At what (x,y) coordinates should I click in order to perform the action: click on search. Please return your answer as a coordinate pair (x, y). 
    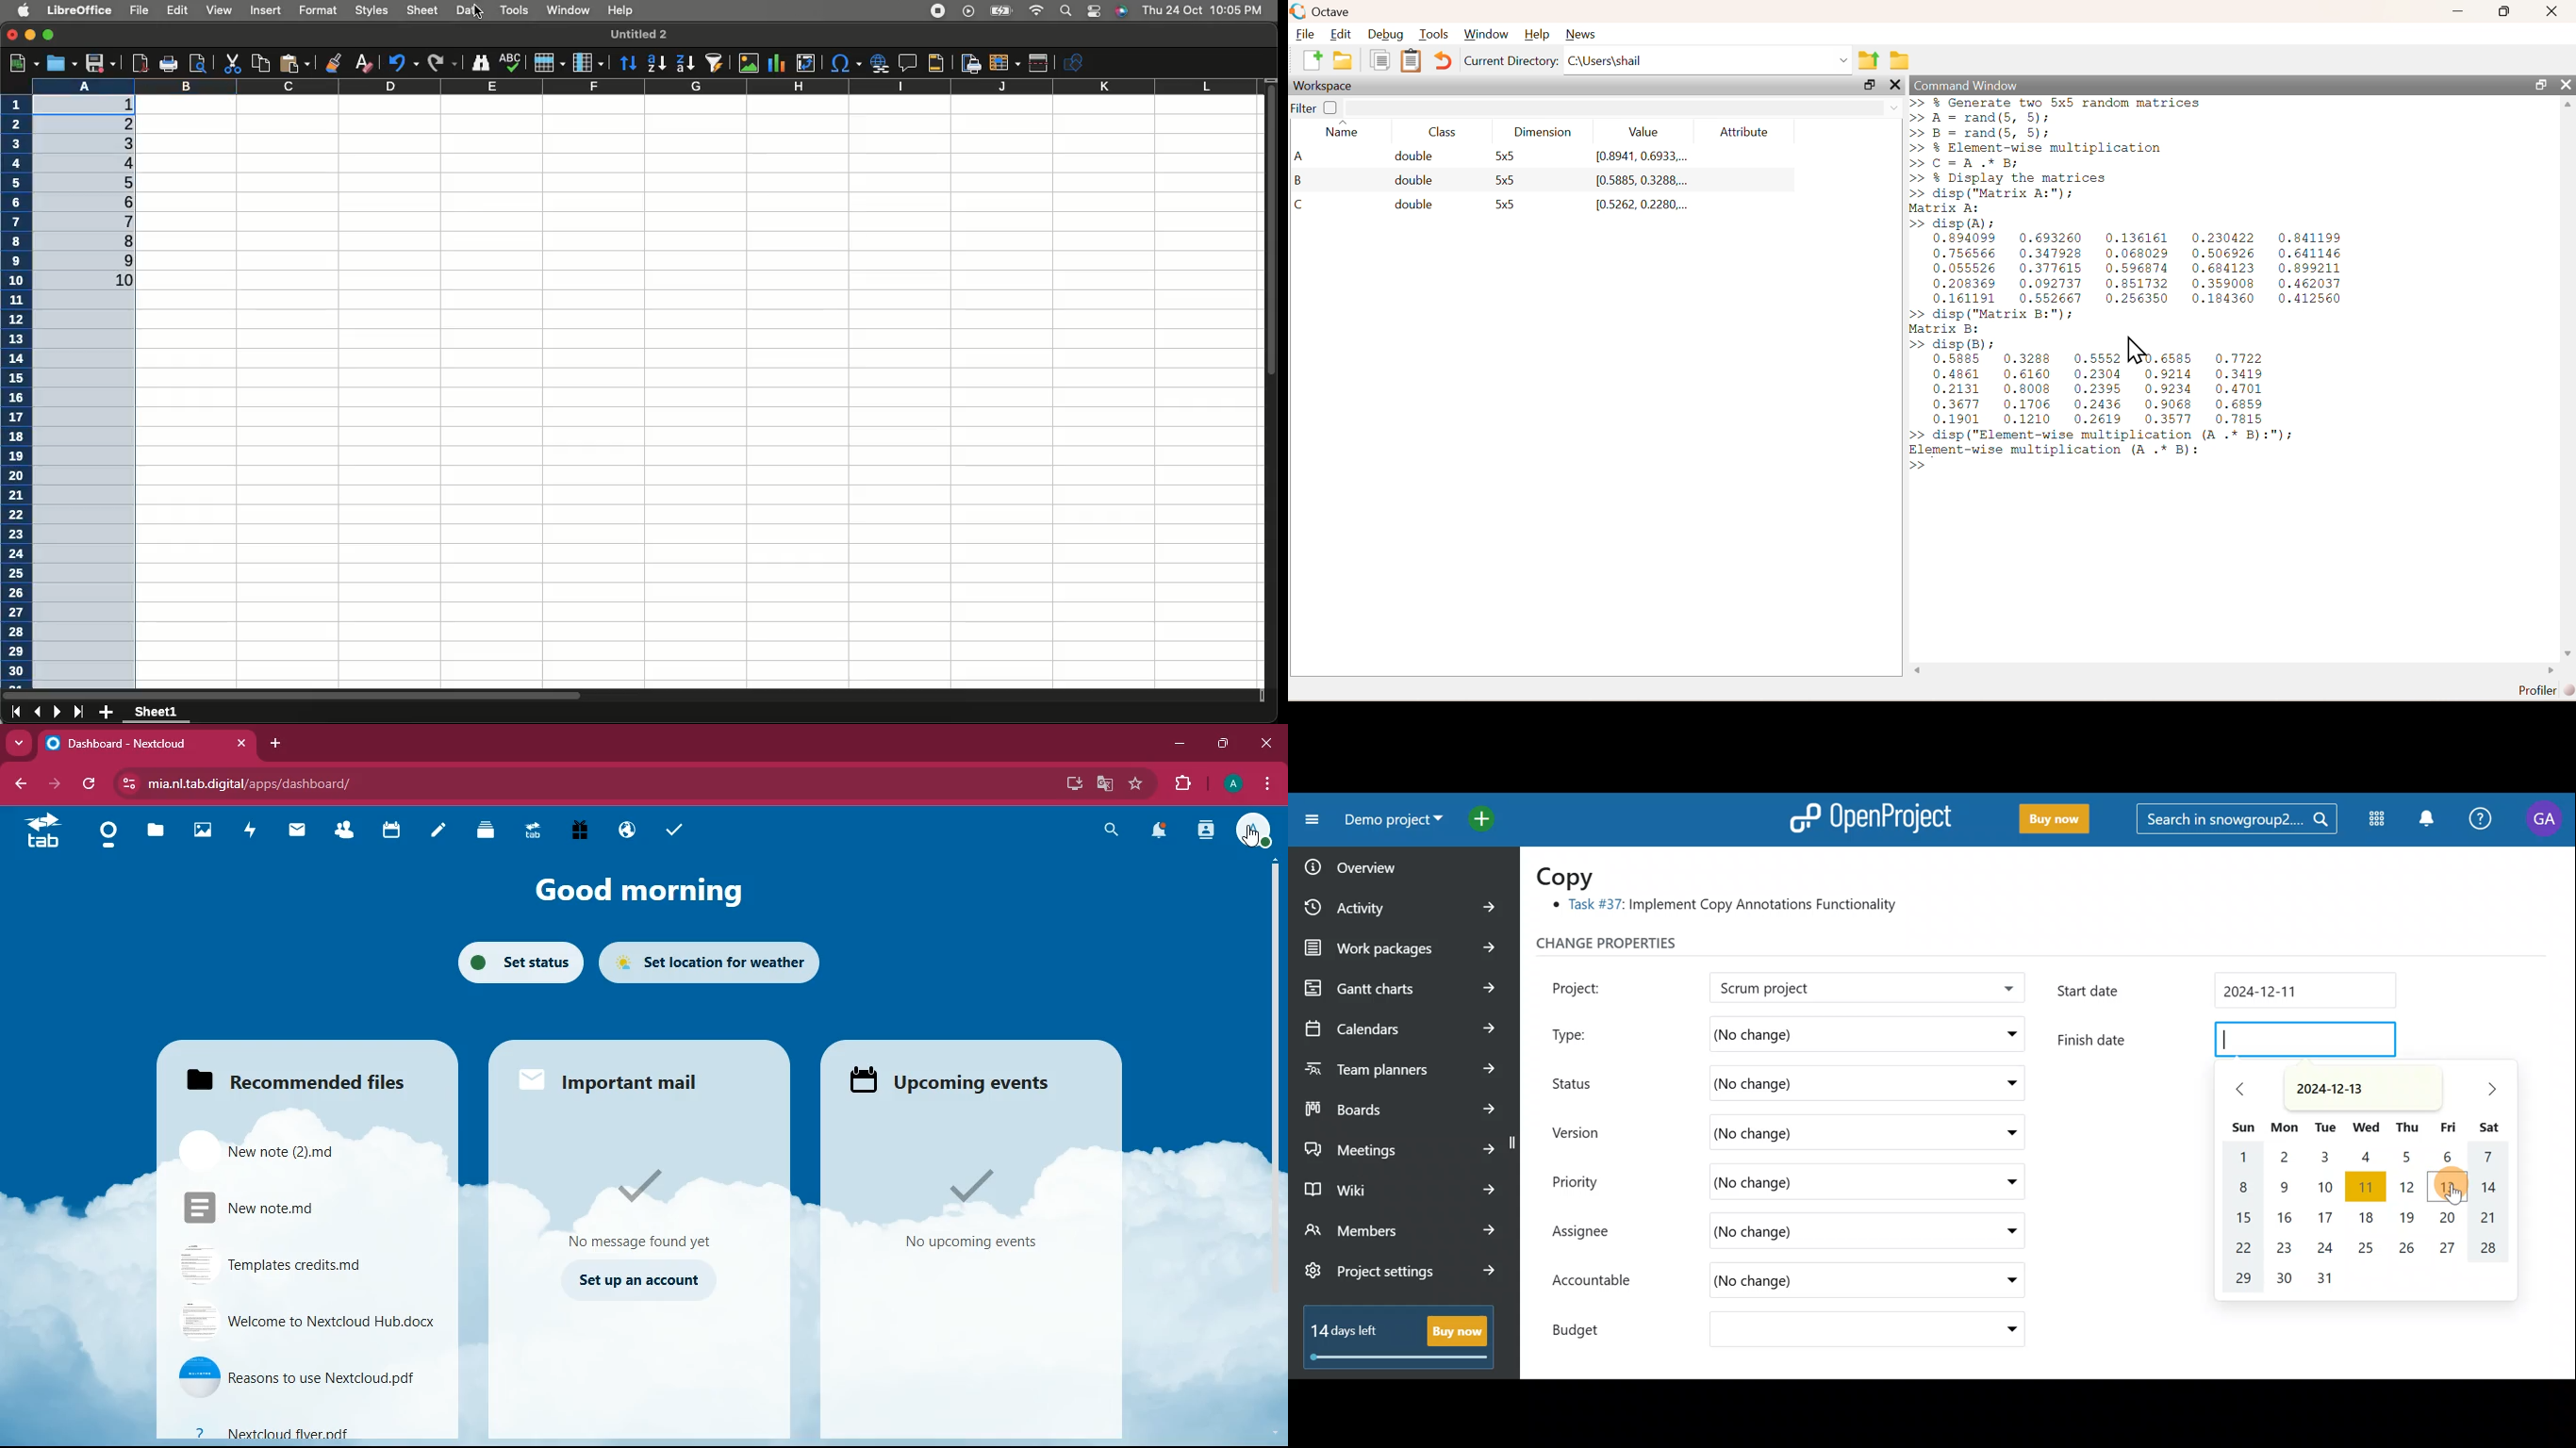
    Looking at the image, I should click on (1107, 830).